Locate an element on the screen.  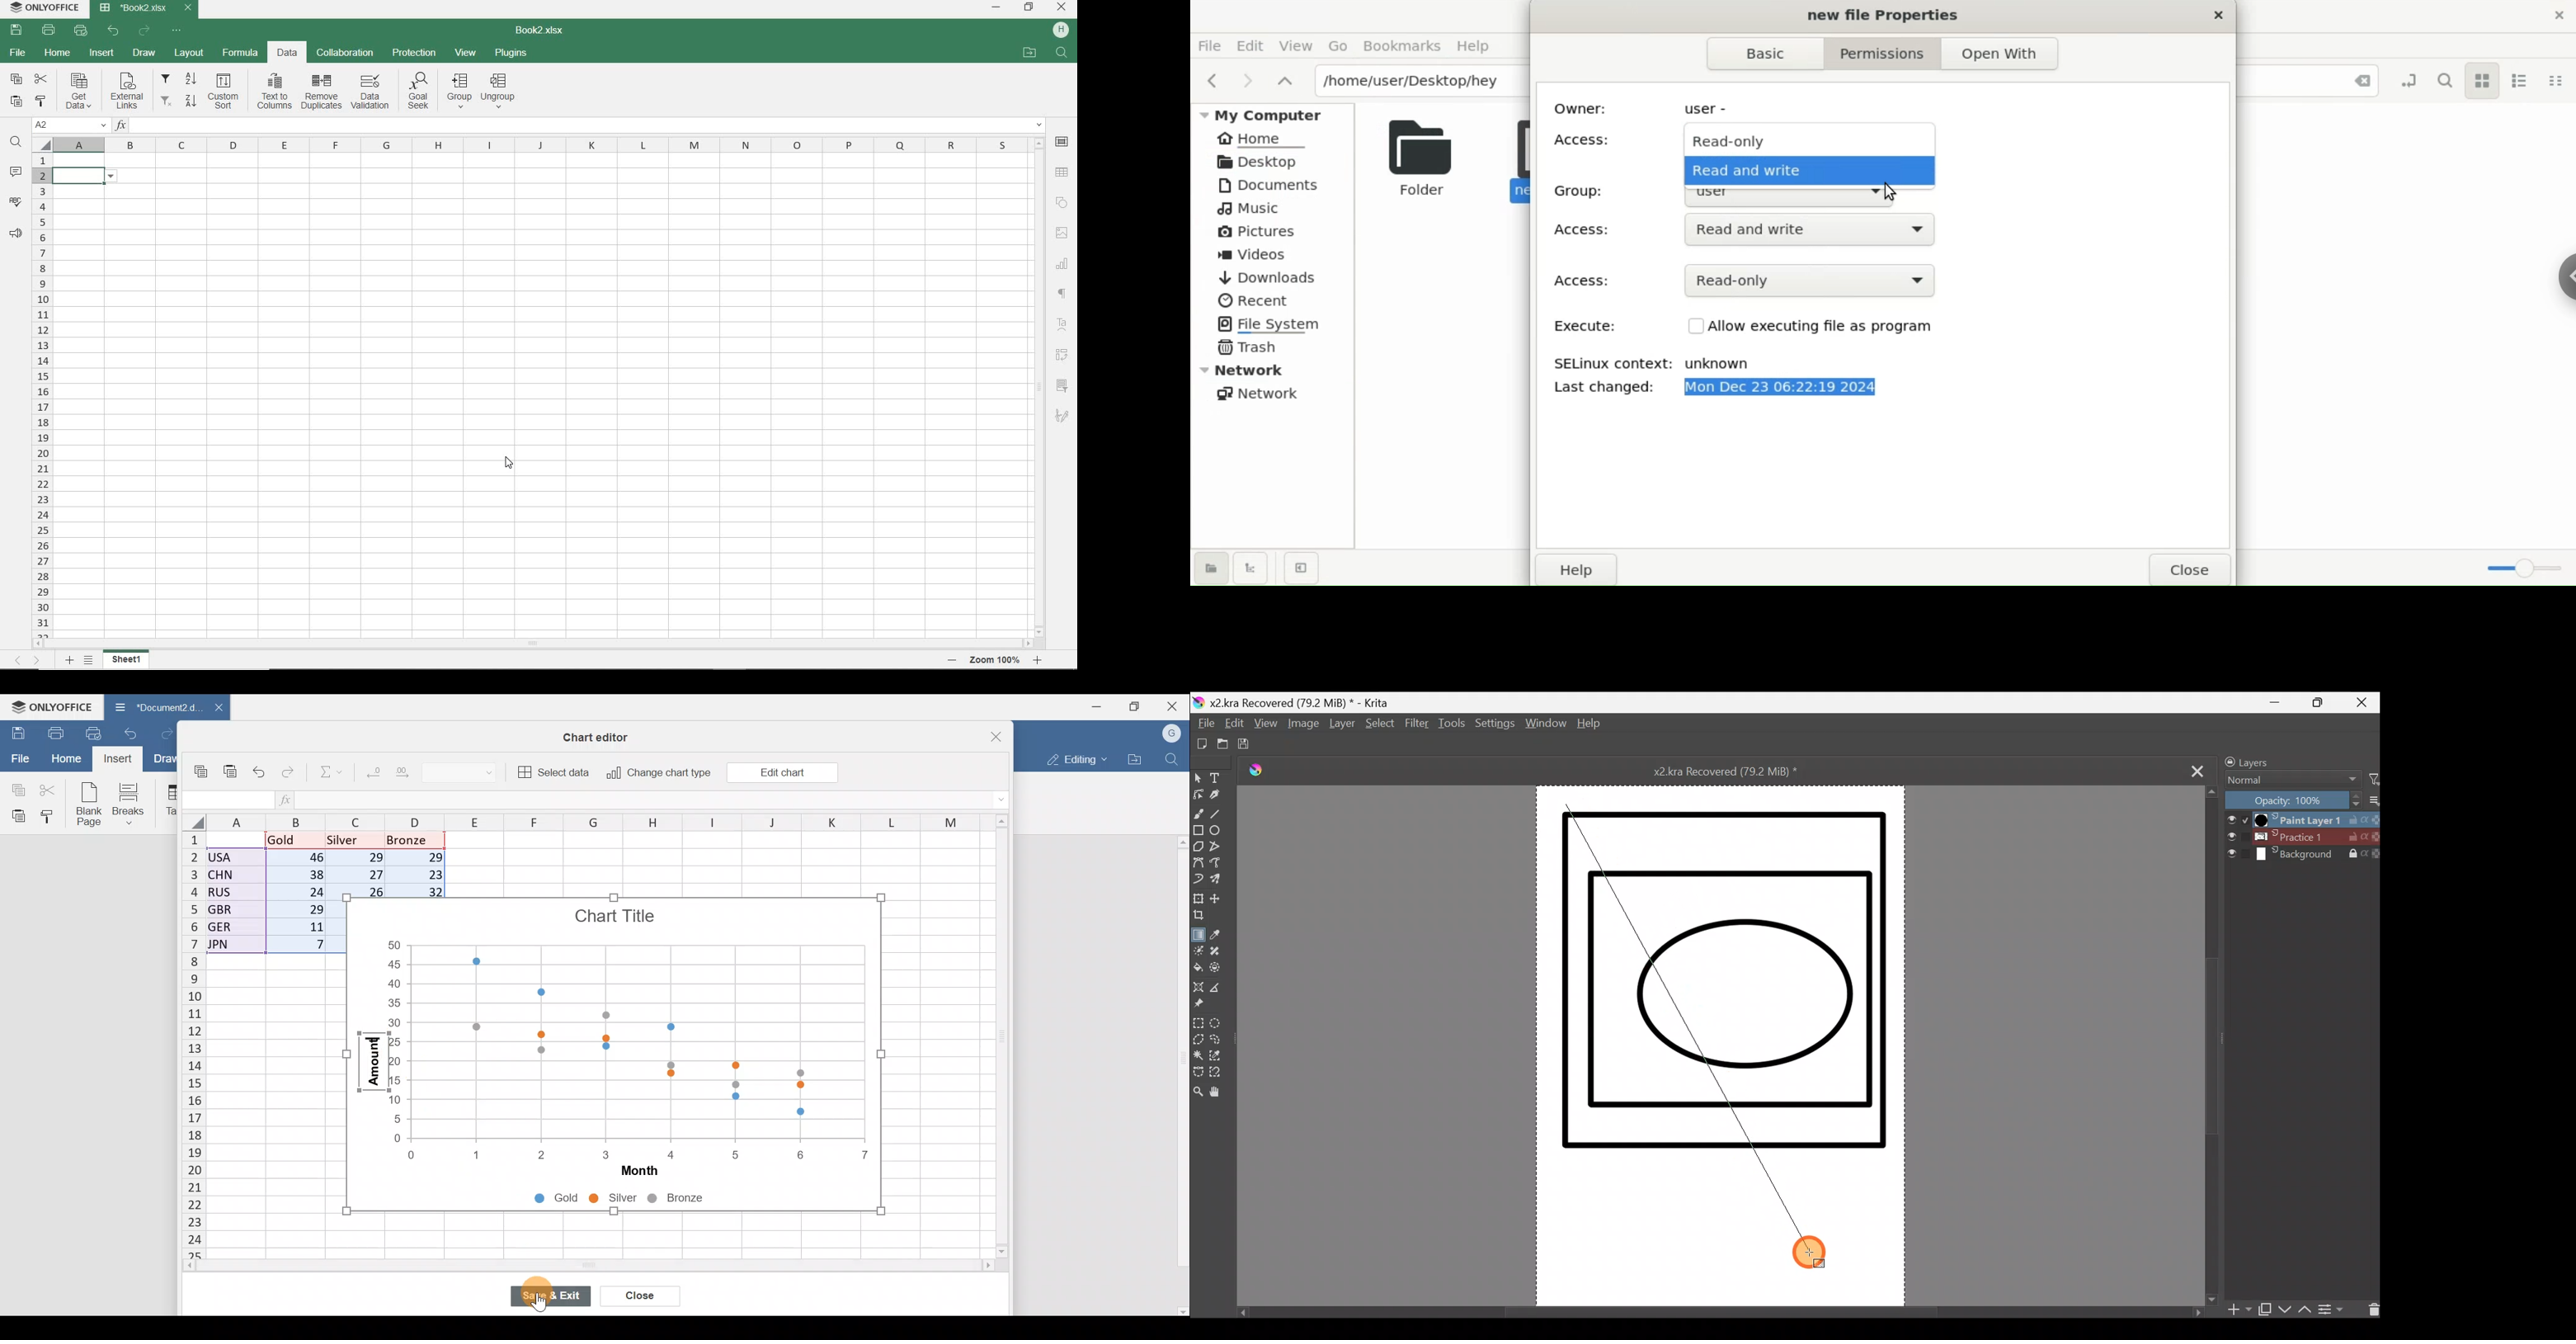
Pan tool is located at coordinates (1219, 1095).